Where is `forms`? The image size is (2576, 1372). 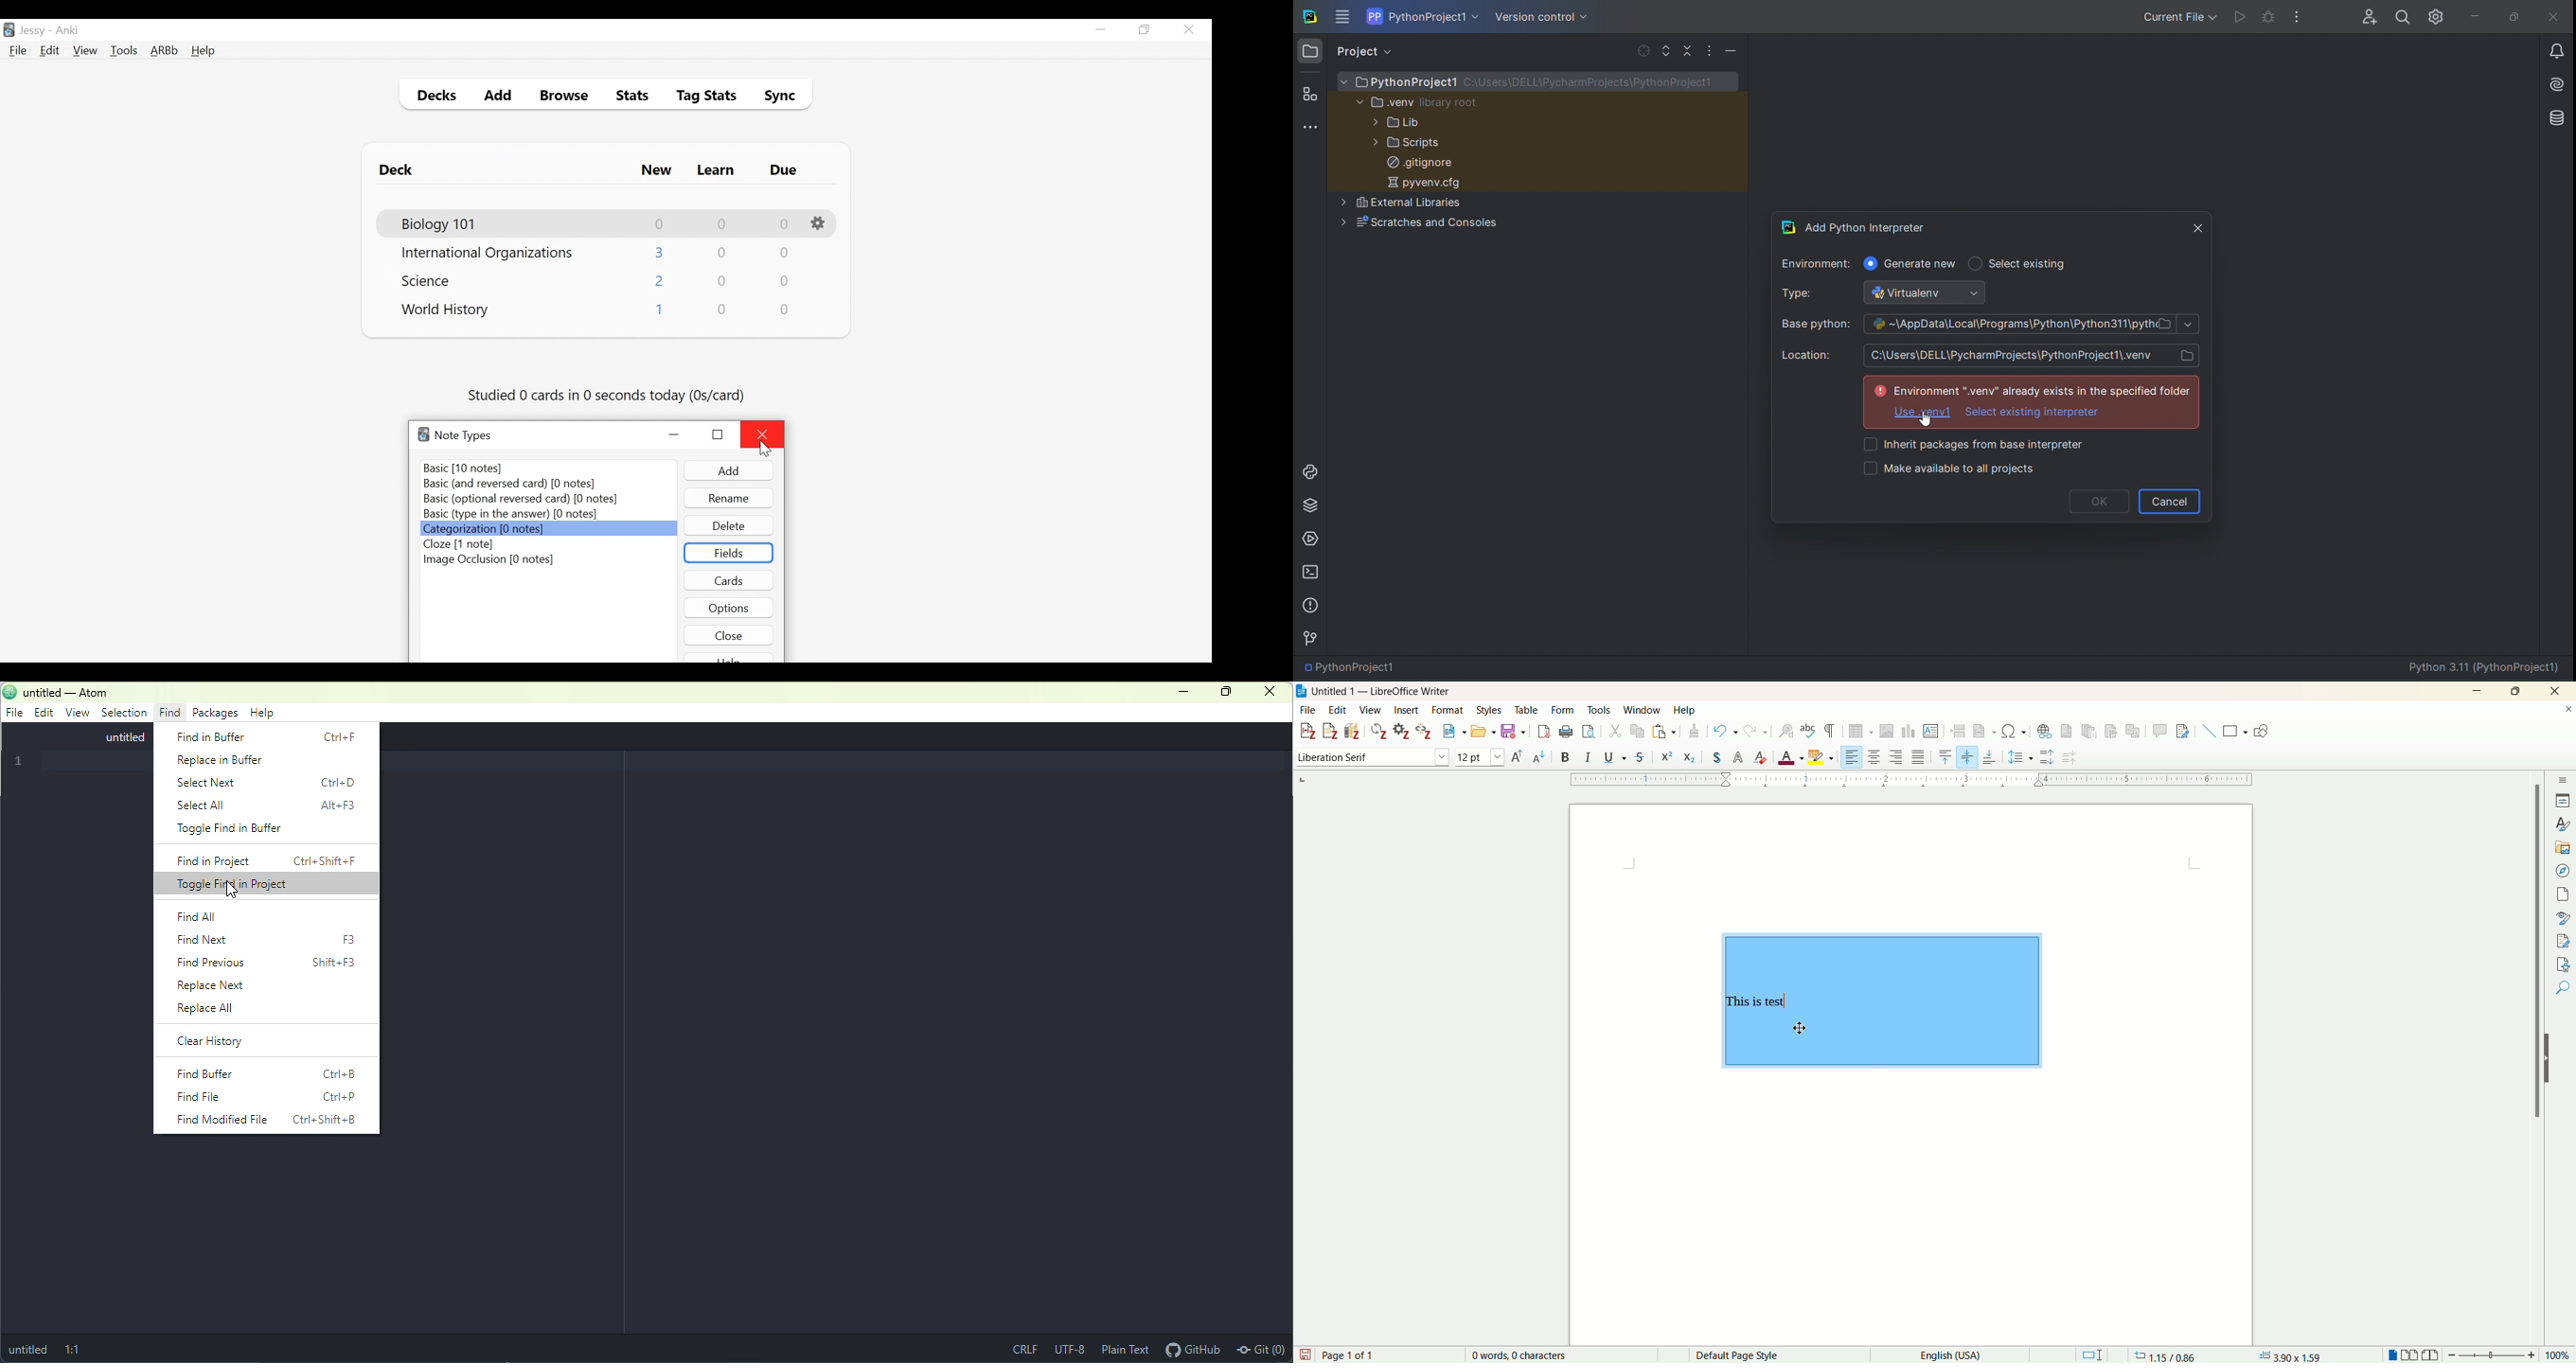 forms is located at coordinates (1565, 709).